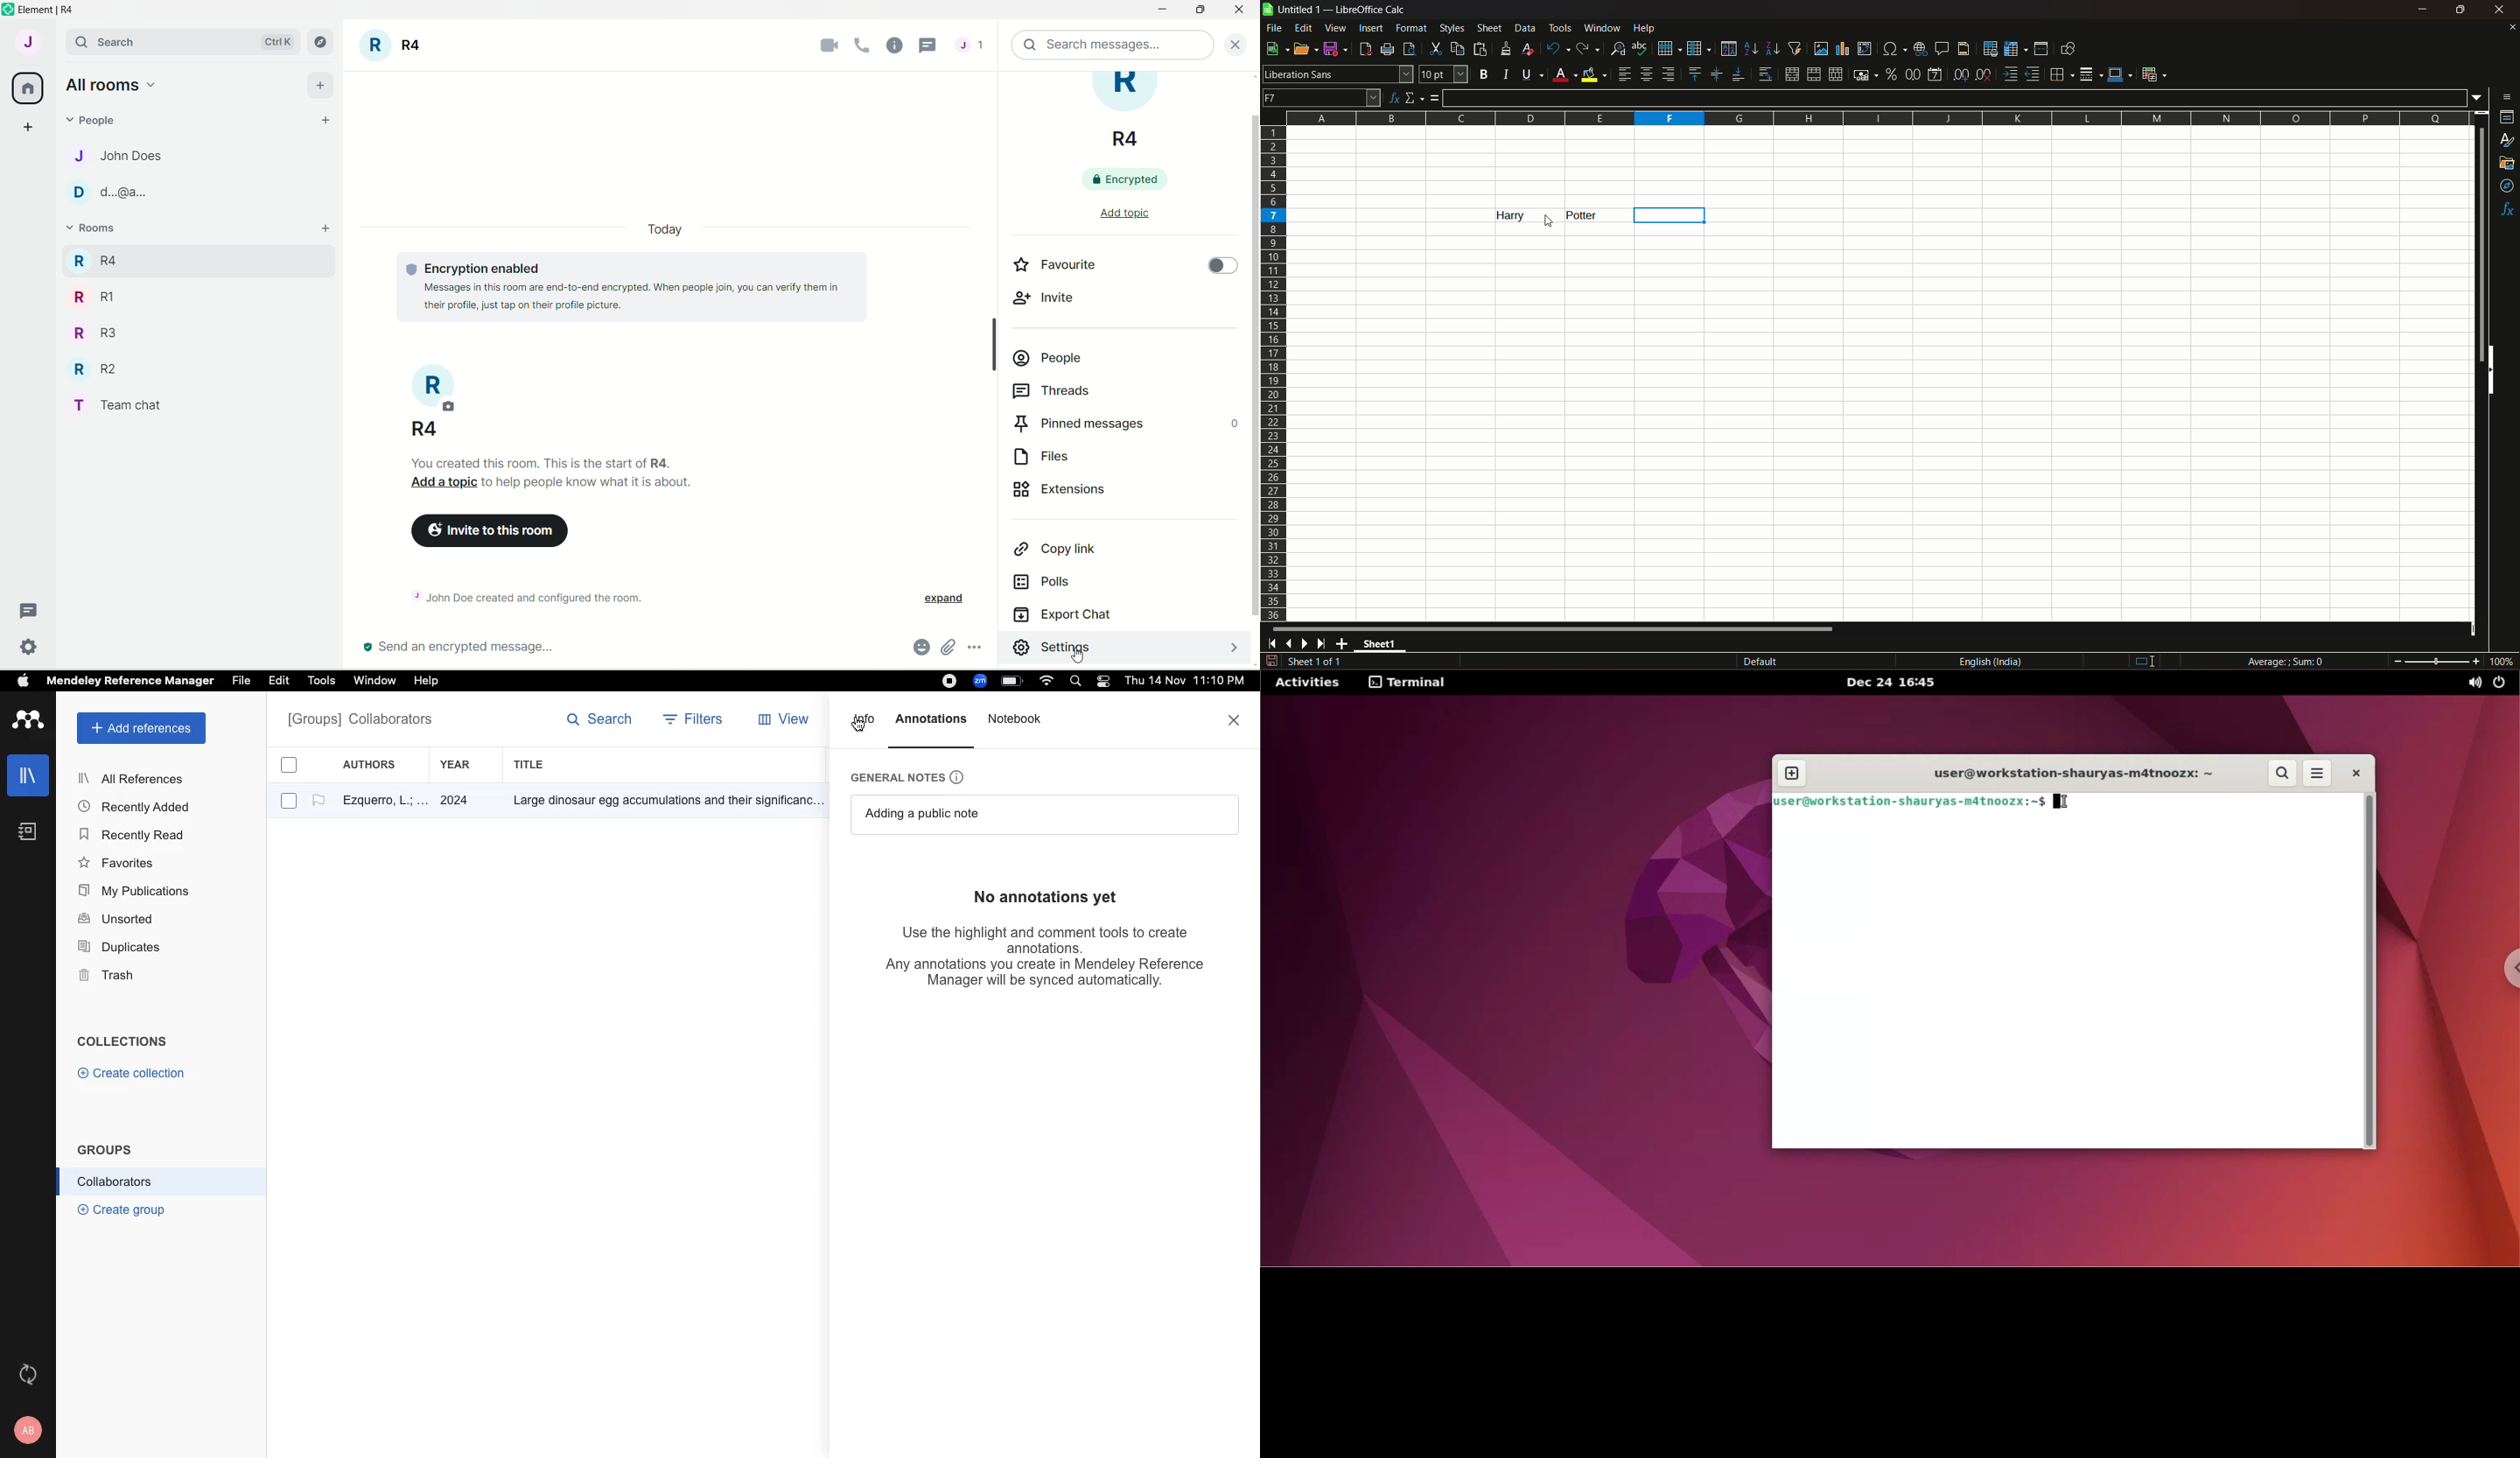 This screenshot has width=2520, height=1484. What do you see at coordinates (1078, 656) in the screenshot?
I see `cursor` at bounding box center [1078, 656].